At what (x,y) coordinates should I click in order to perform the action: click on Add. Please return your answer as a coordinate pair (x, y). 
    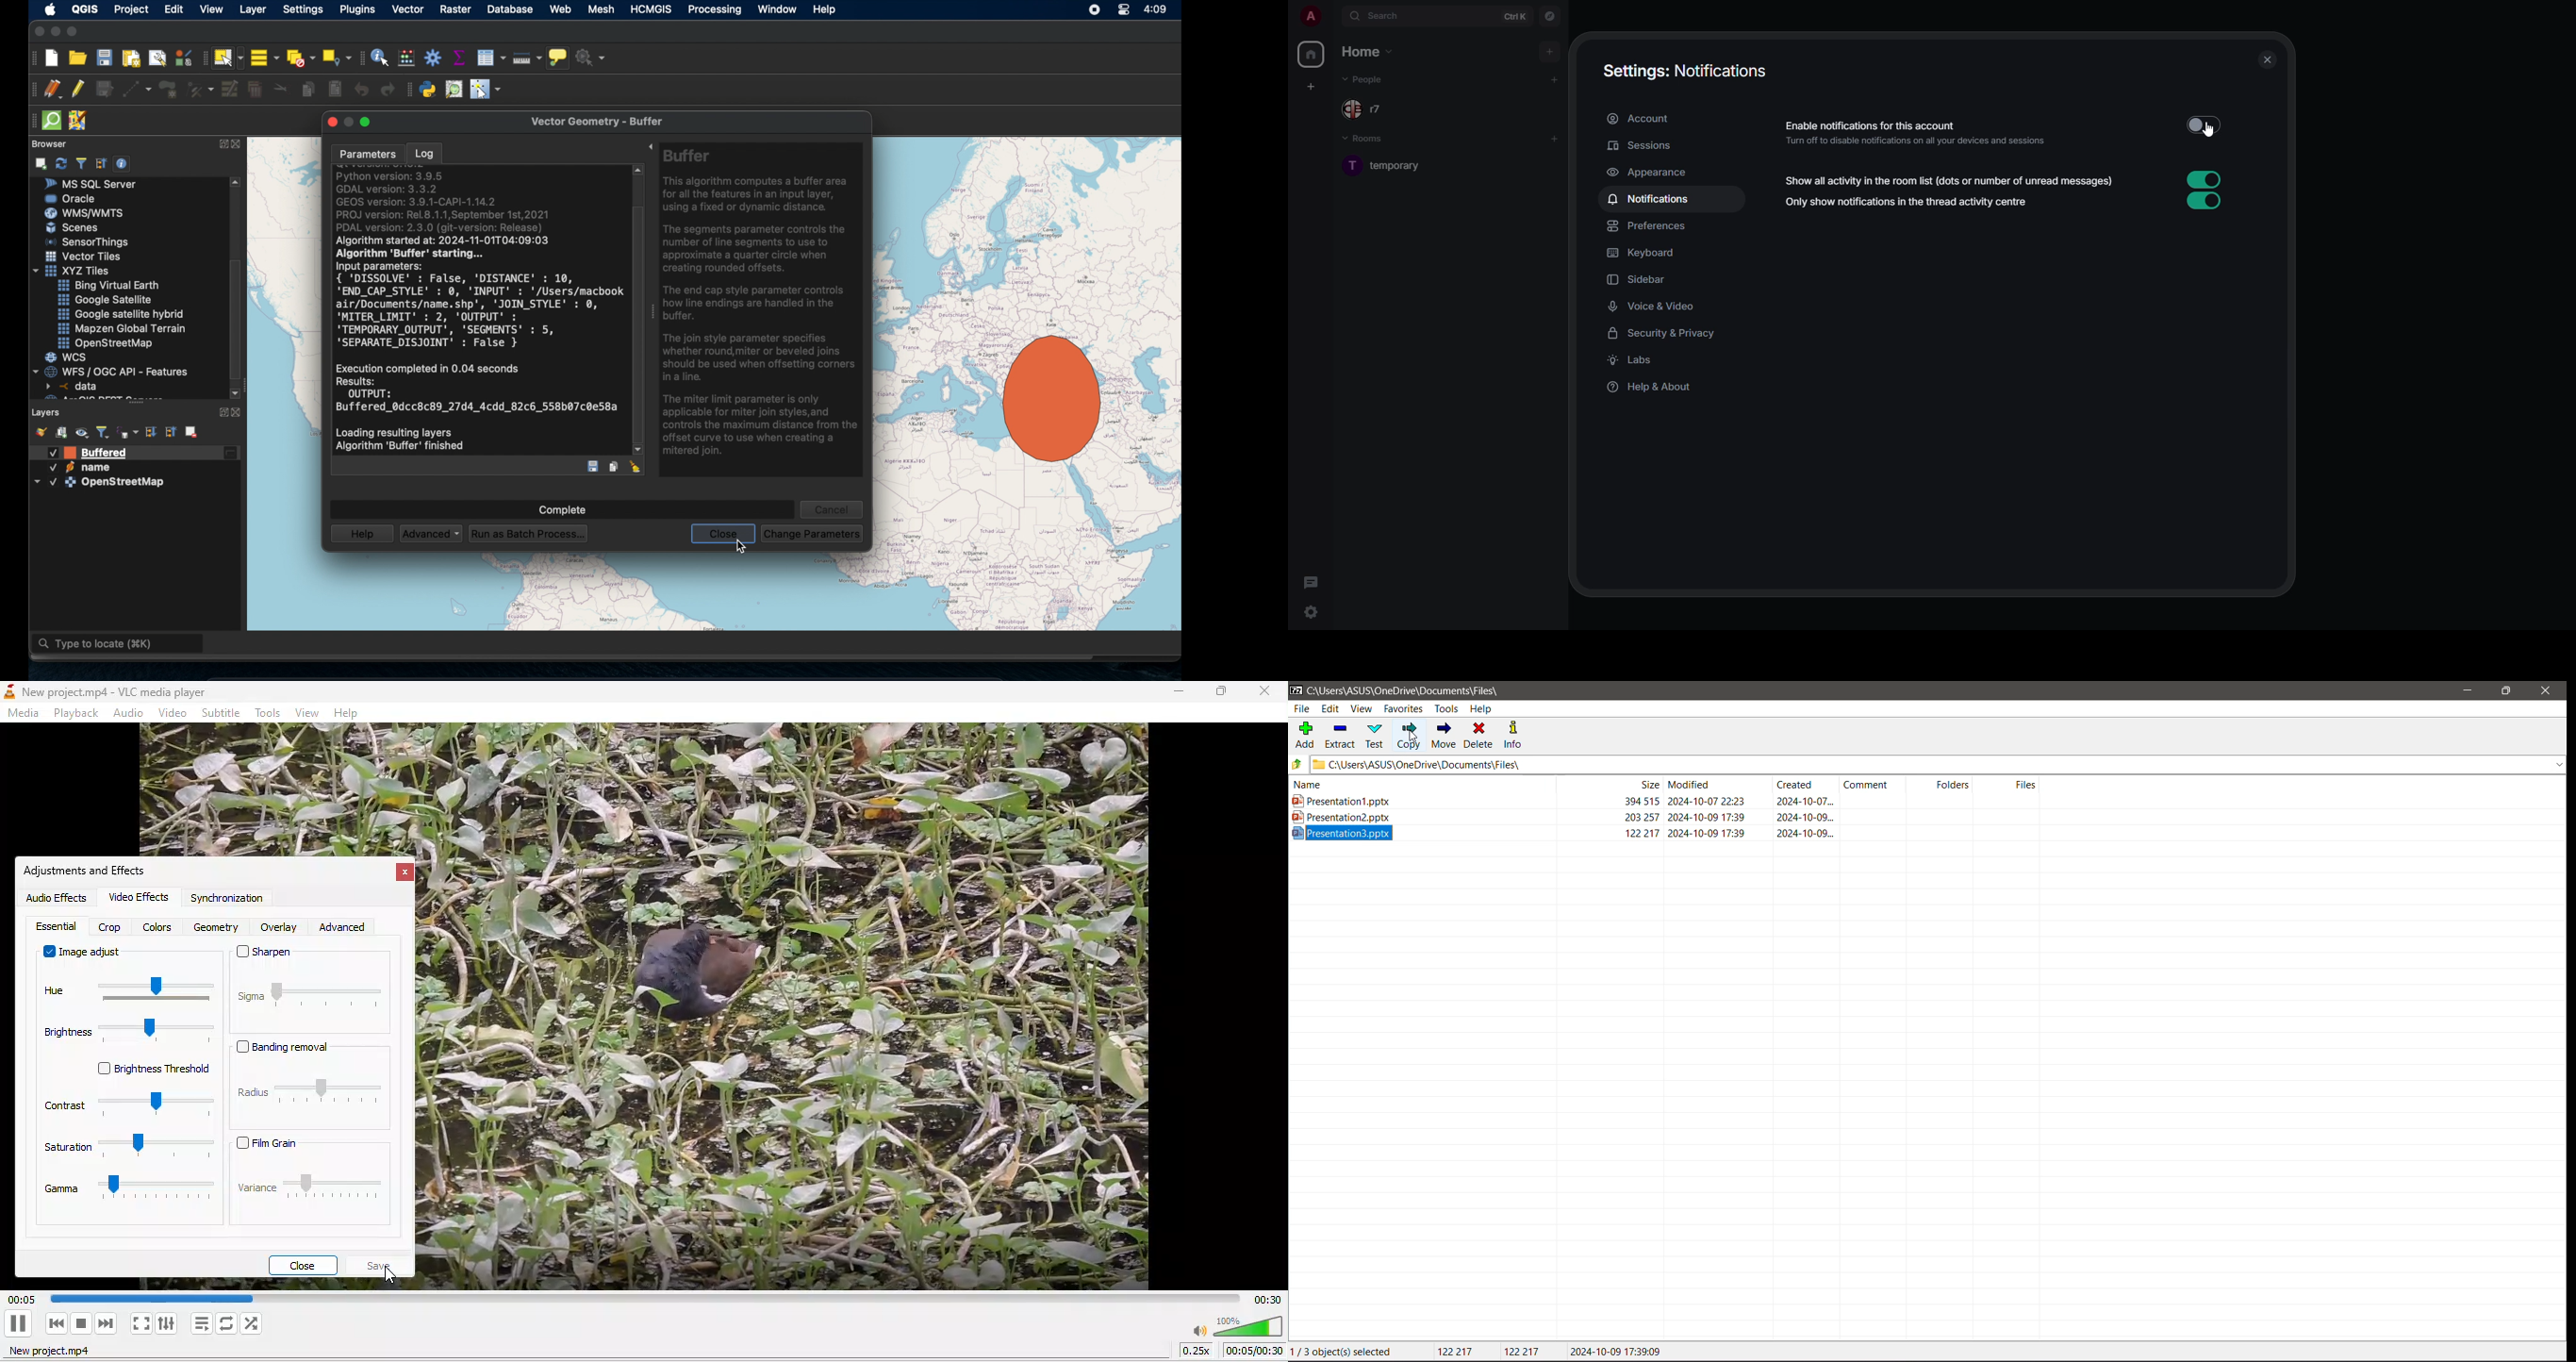
    Looking at the image, I should click on (1306, 734).